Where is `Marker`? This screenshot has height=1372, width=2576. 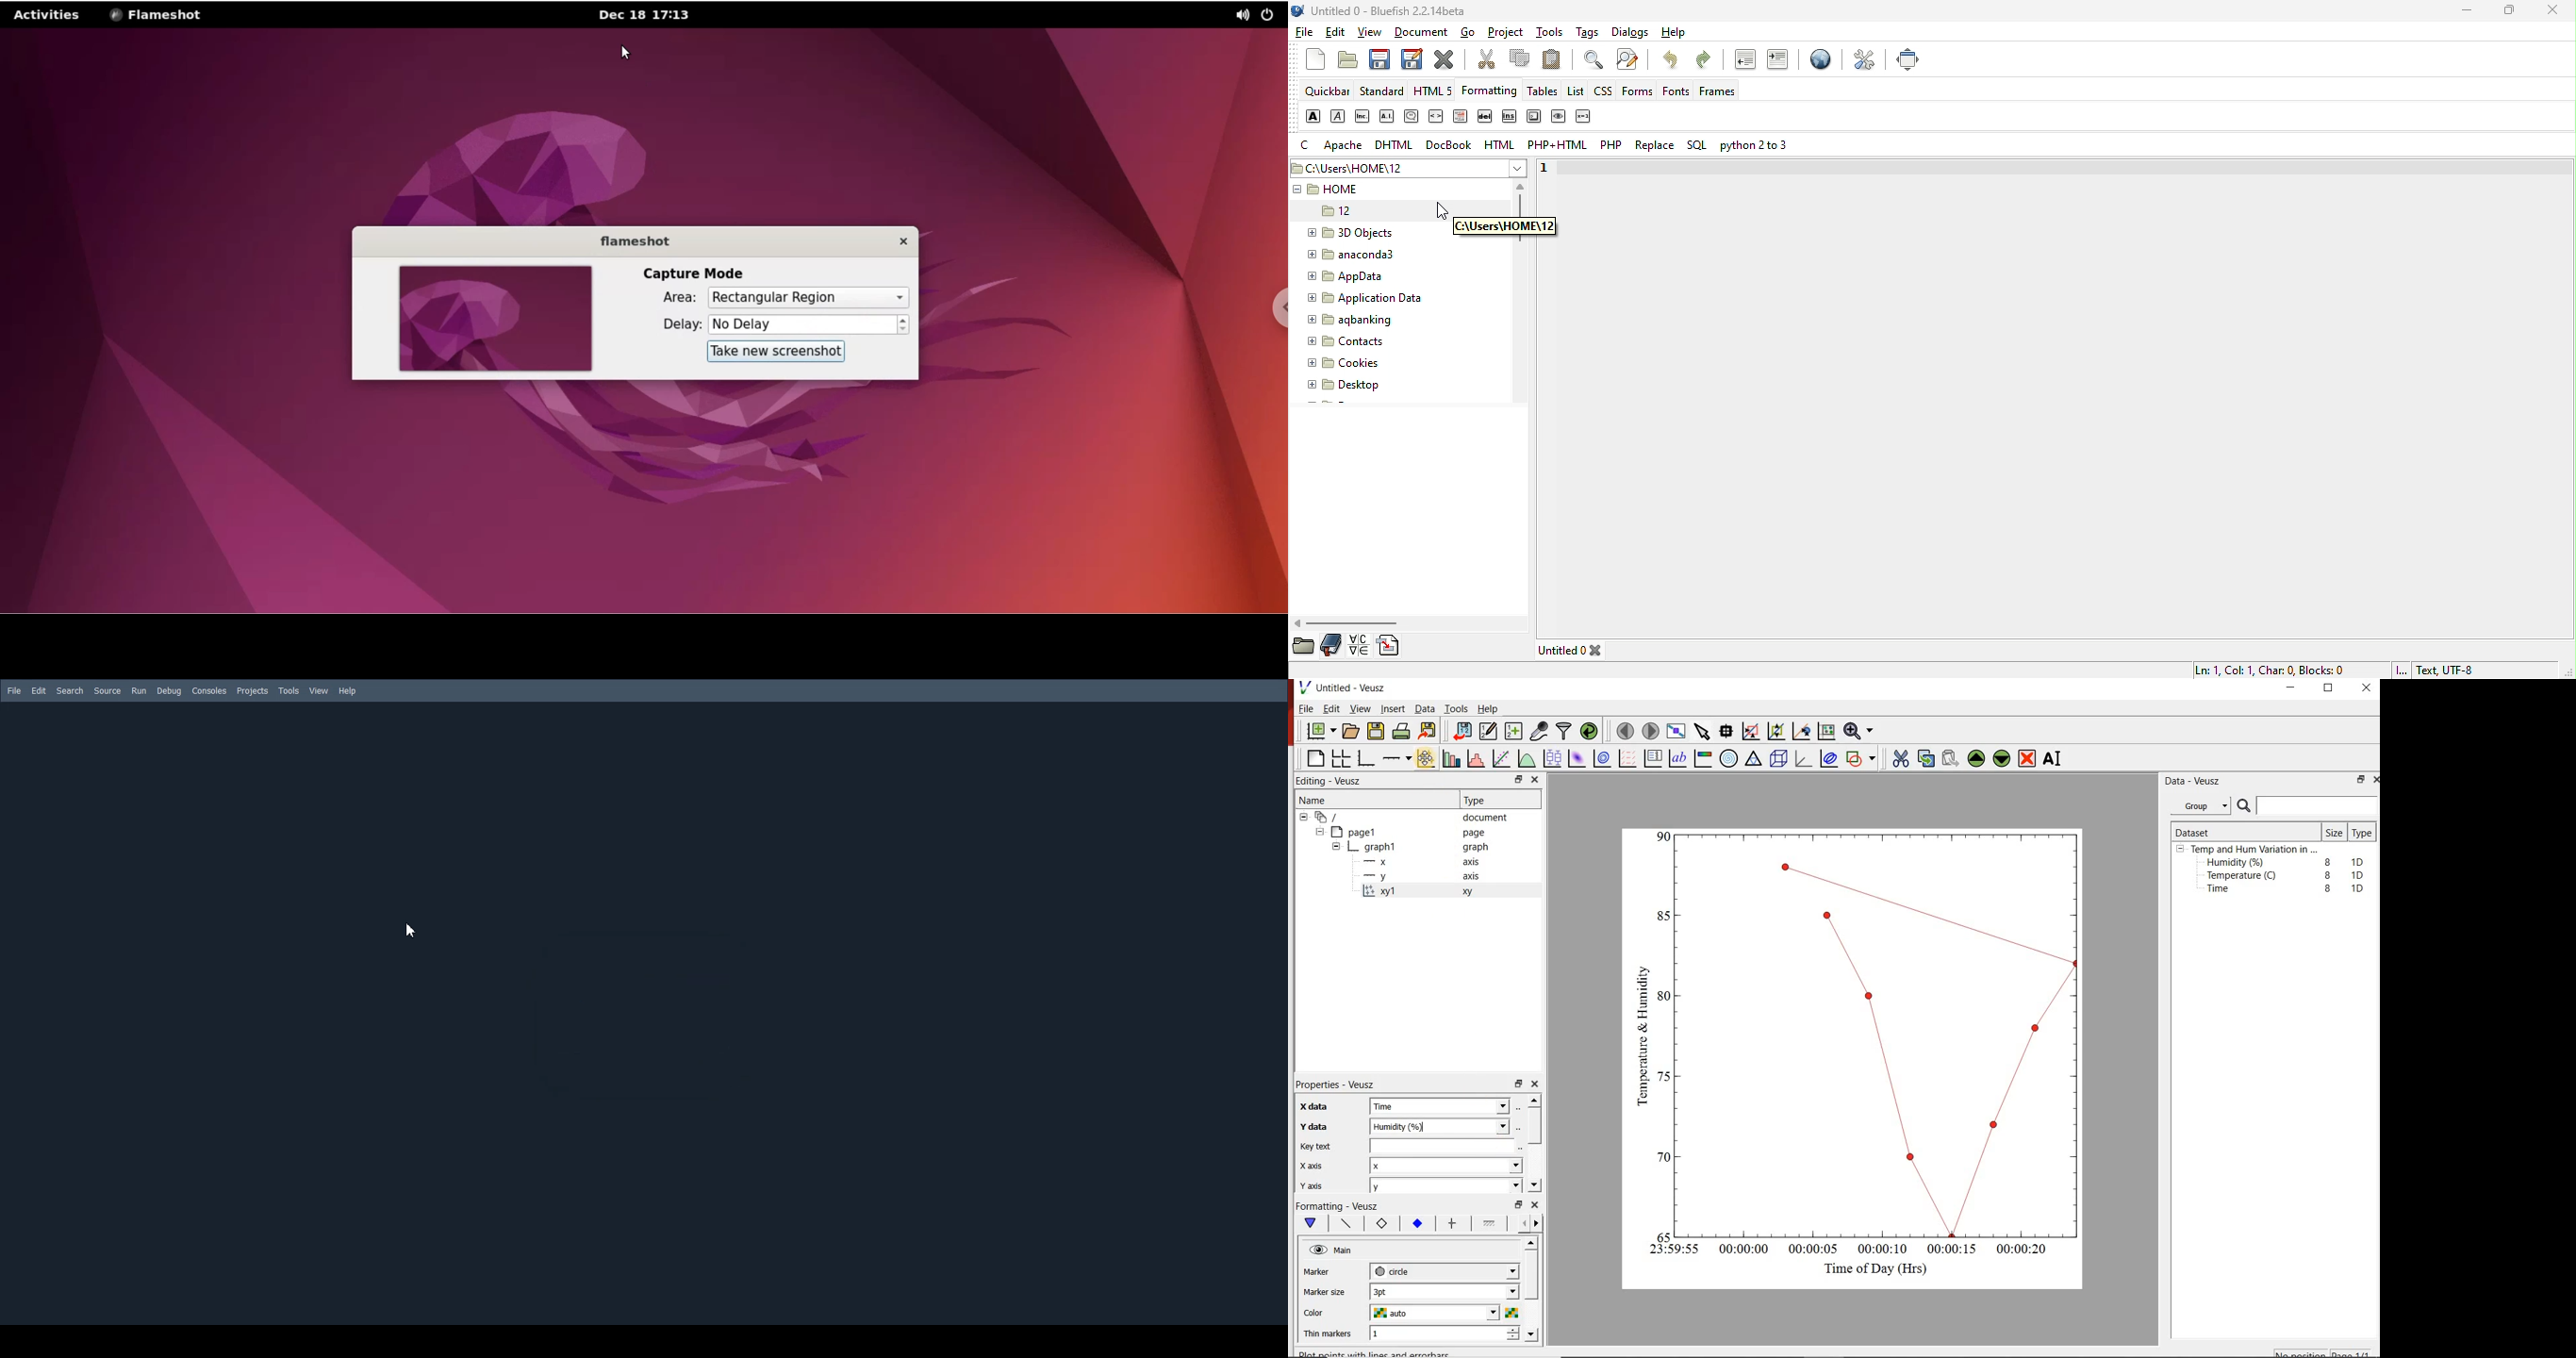
Marker is located at coordinates (1326, 1273).